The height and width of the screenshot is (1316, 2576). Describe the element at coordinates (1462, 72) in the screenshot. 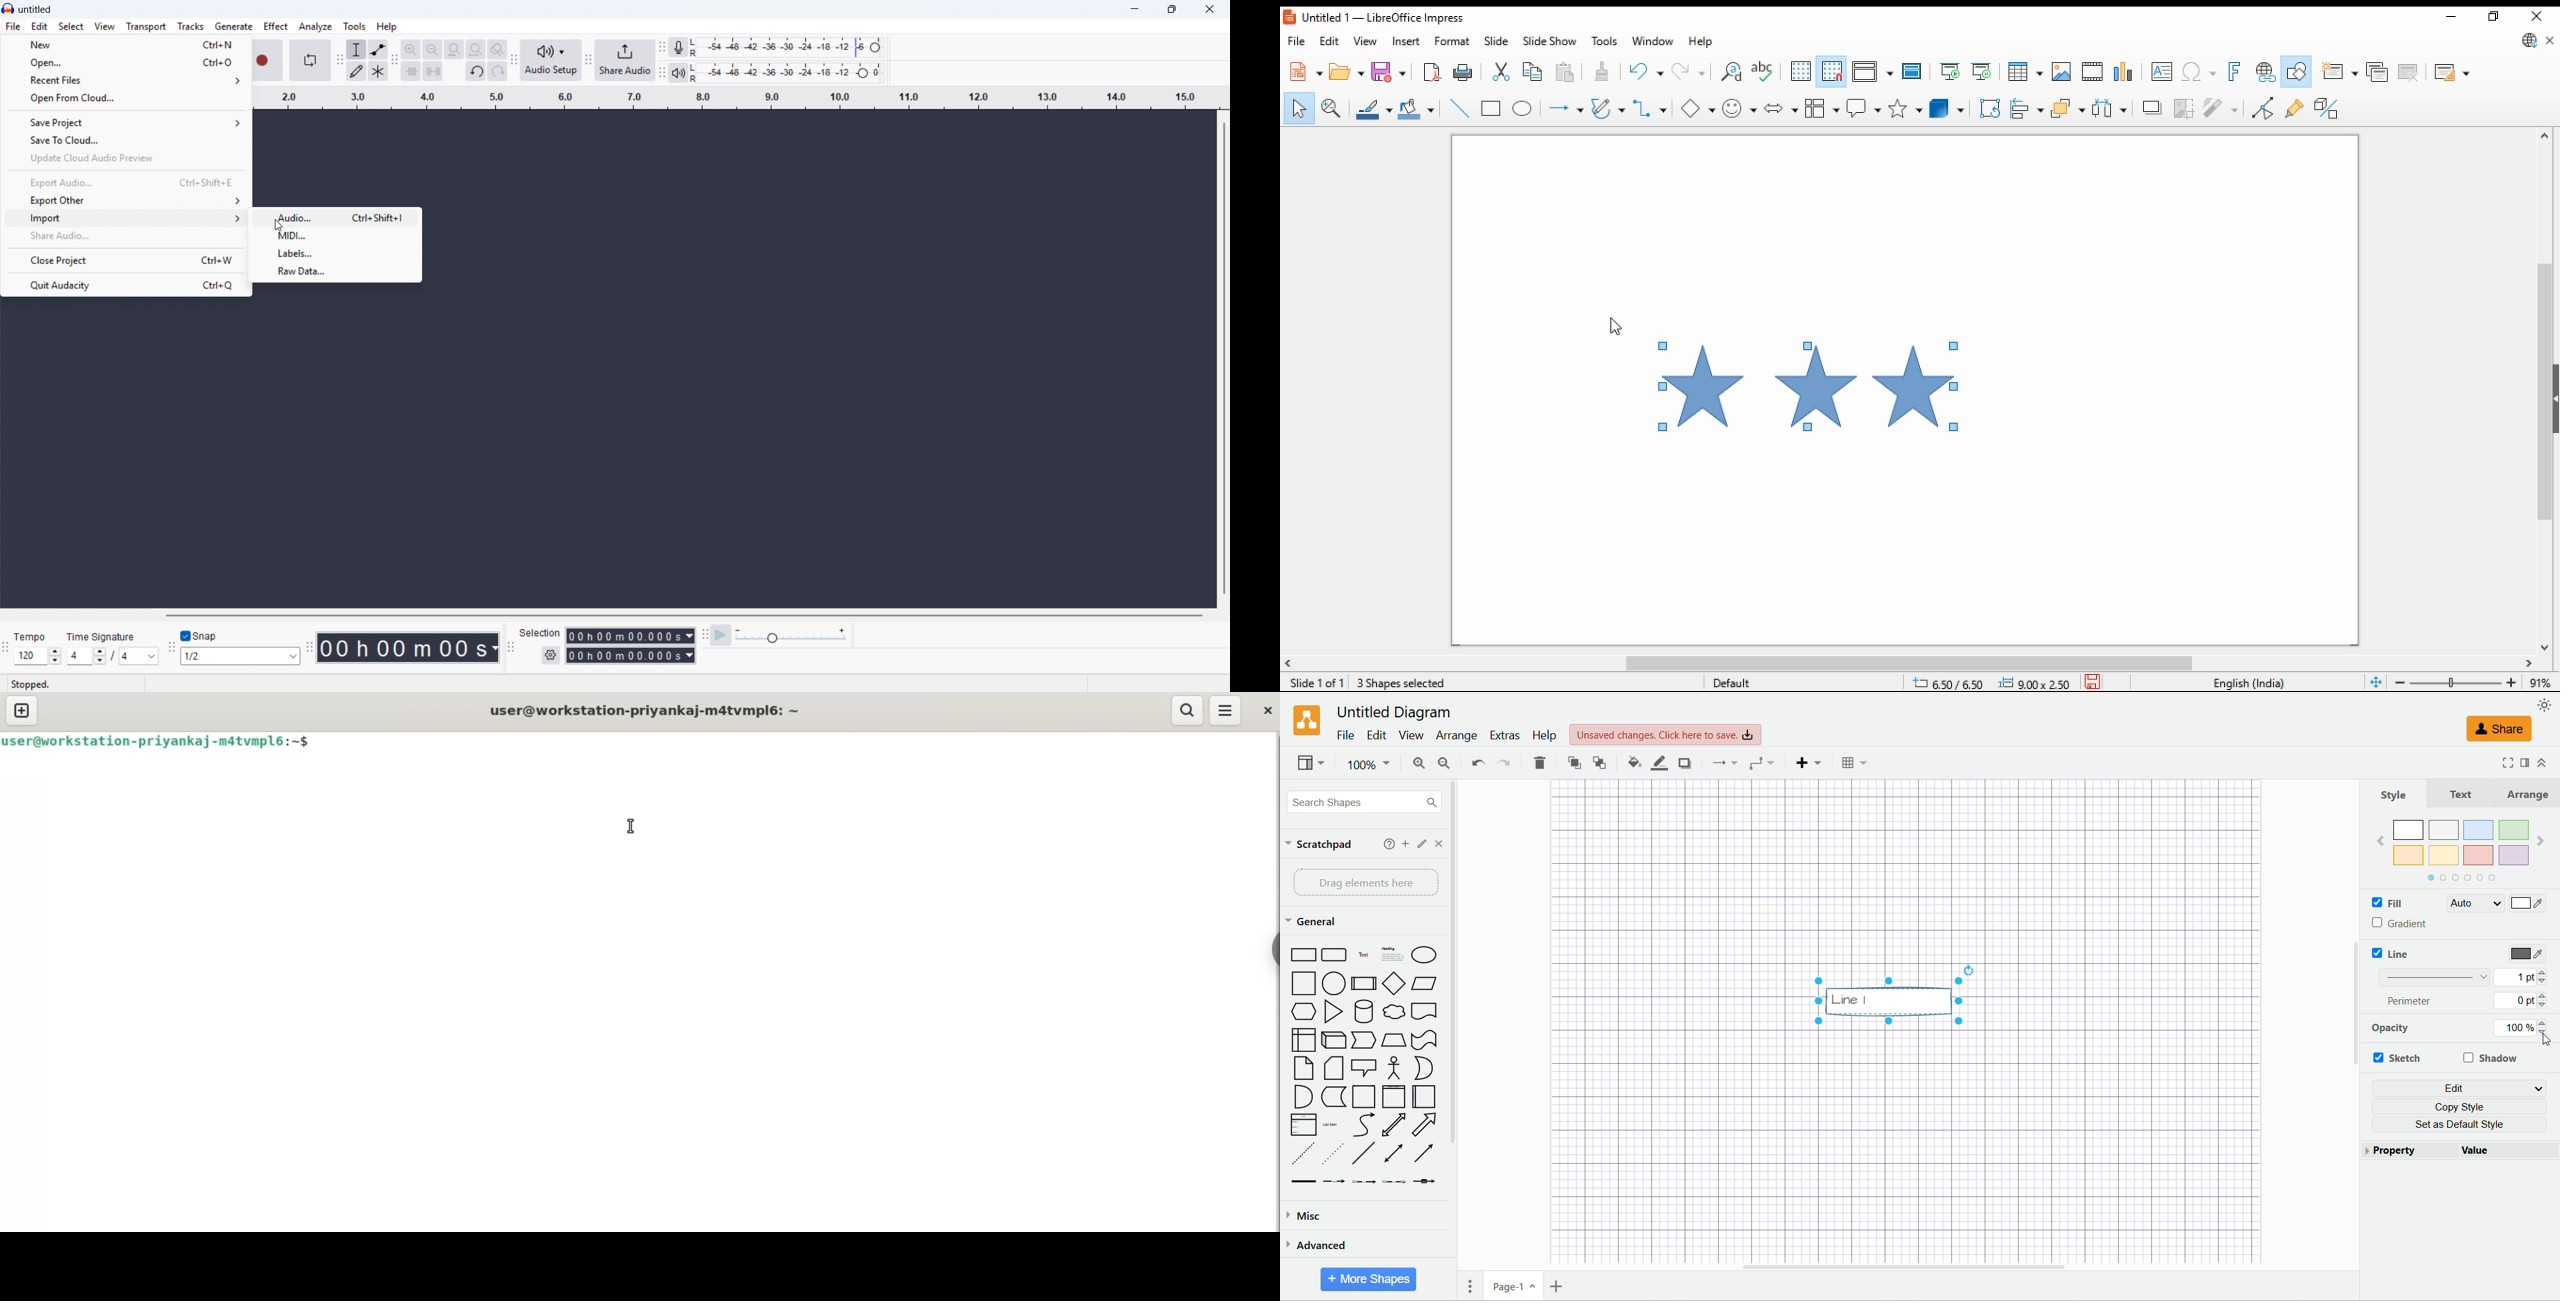

I see `print` at that location.